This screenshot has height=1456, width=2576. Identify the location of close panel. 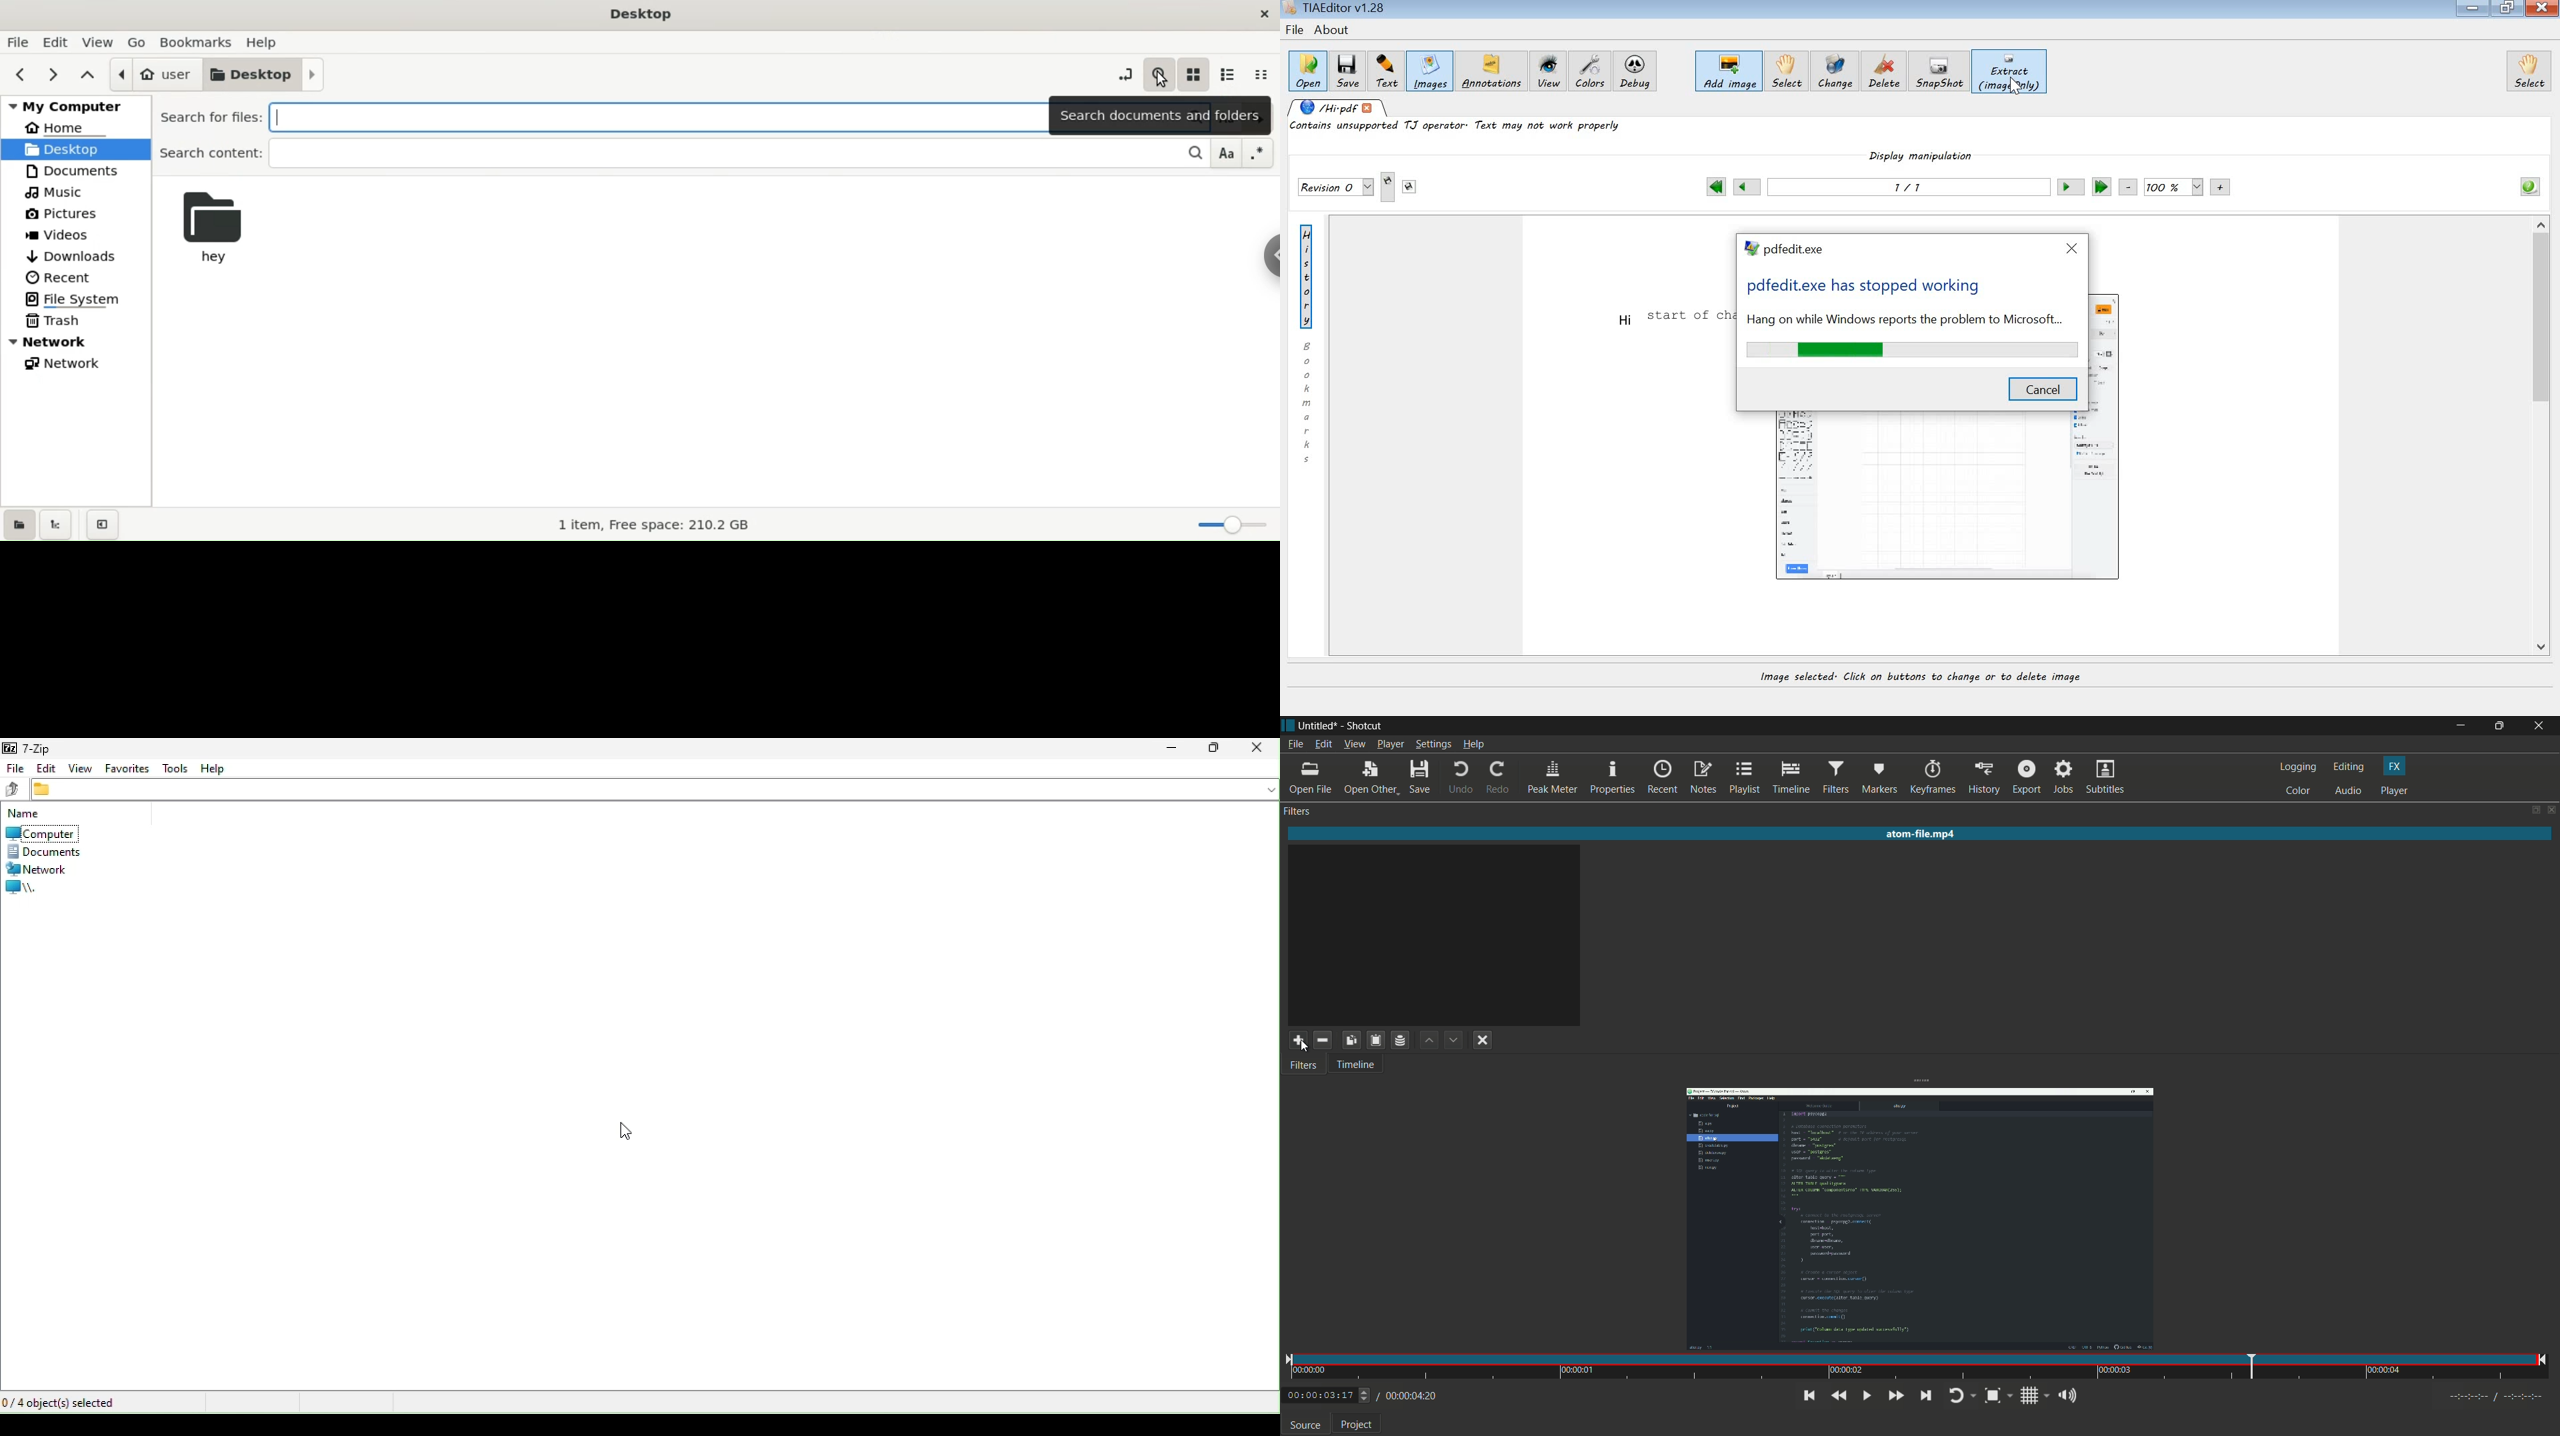
(2551, 809).